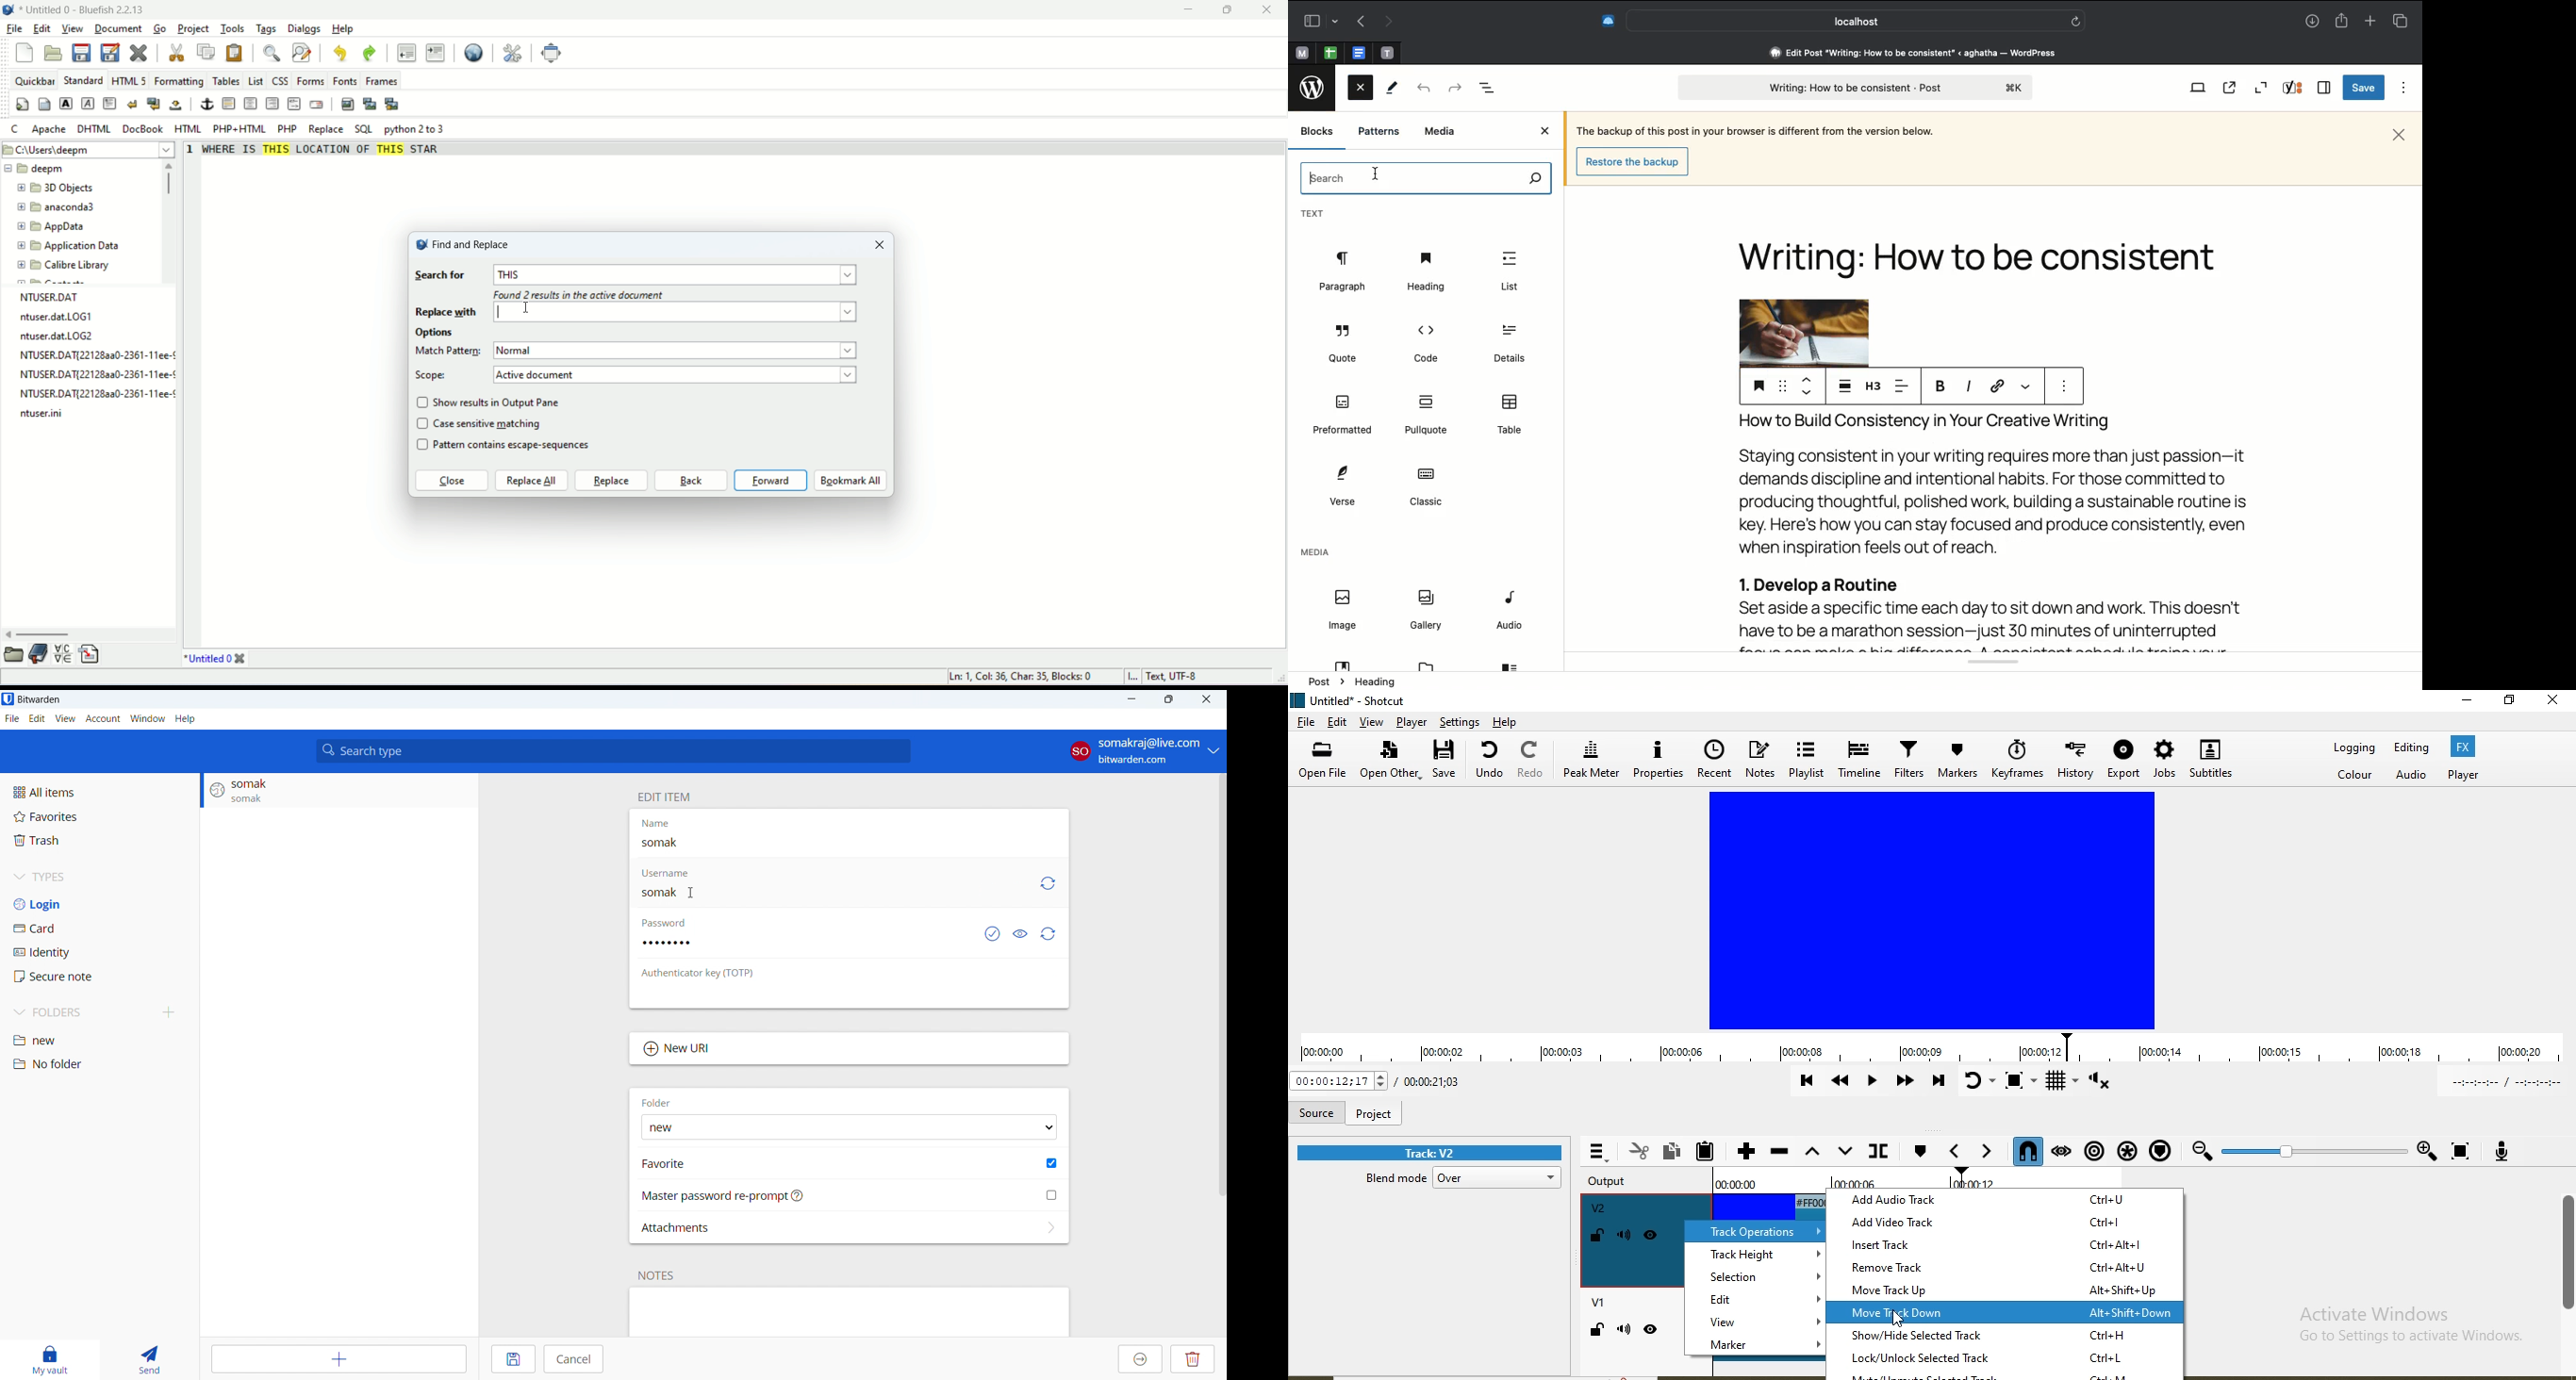  What do you see at coordinates (676, 374) in the screenshot?
I see `scope` at bounding box center [676, 374].